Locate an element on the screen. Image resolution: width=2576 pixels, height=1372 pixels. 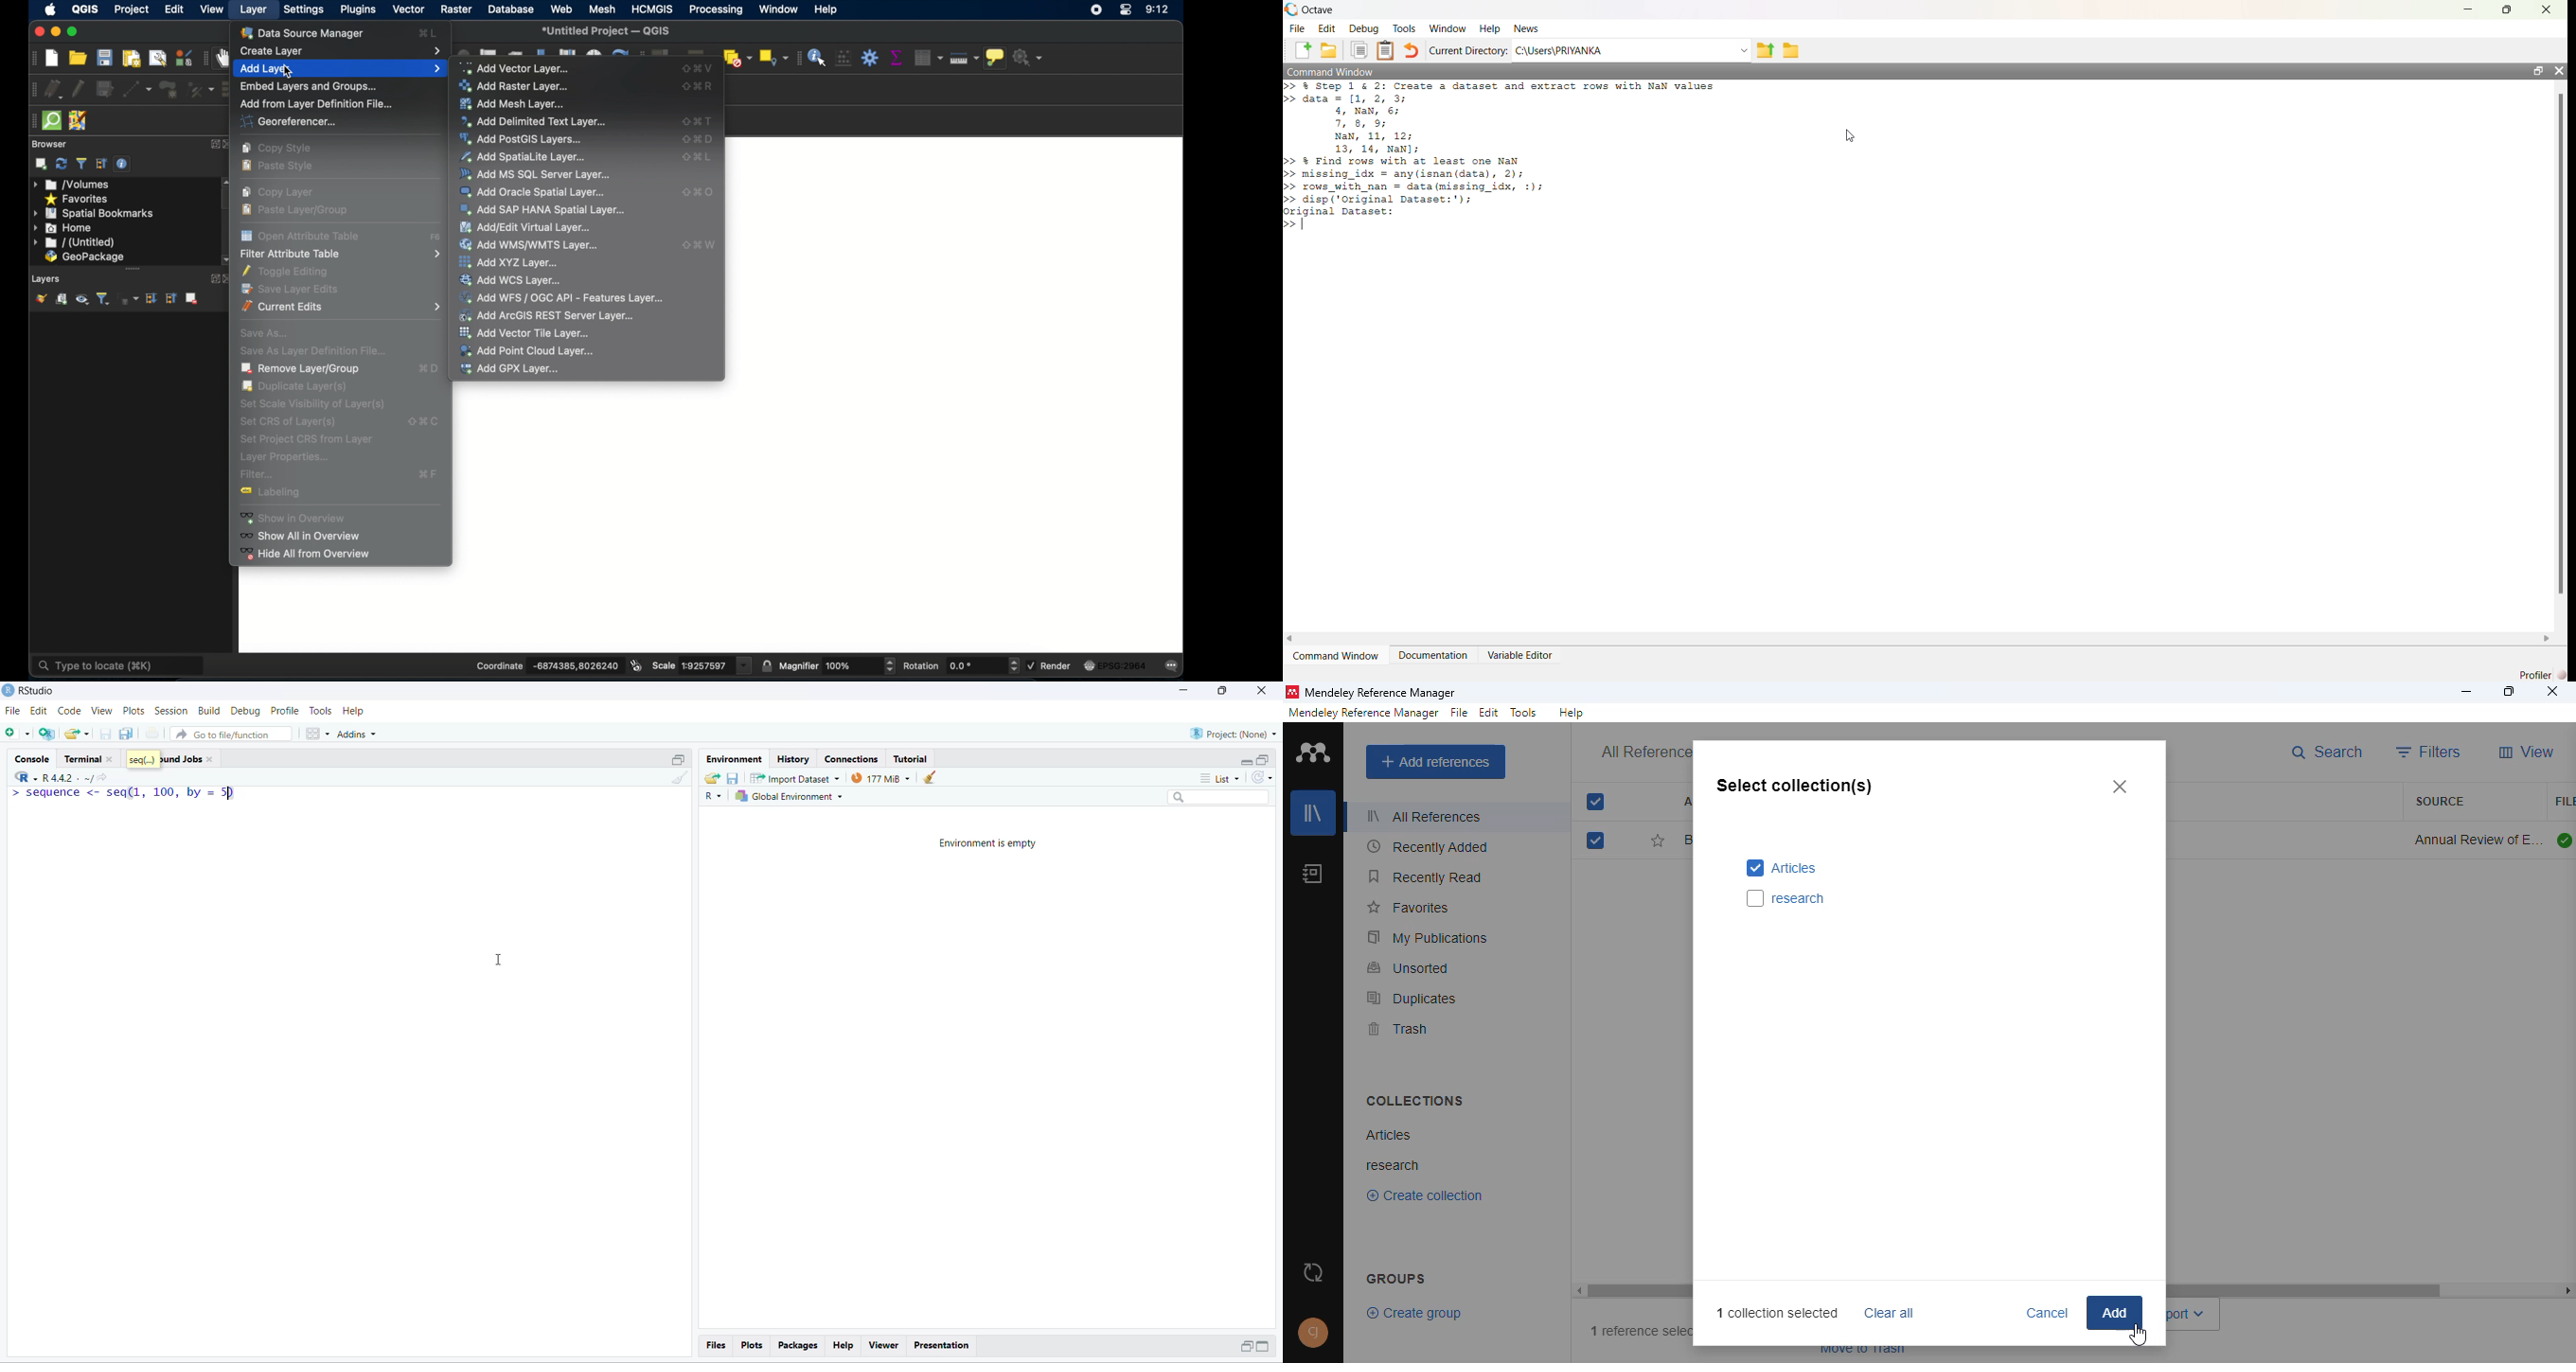
articles collection created is located at coordinates (1388, 1135).